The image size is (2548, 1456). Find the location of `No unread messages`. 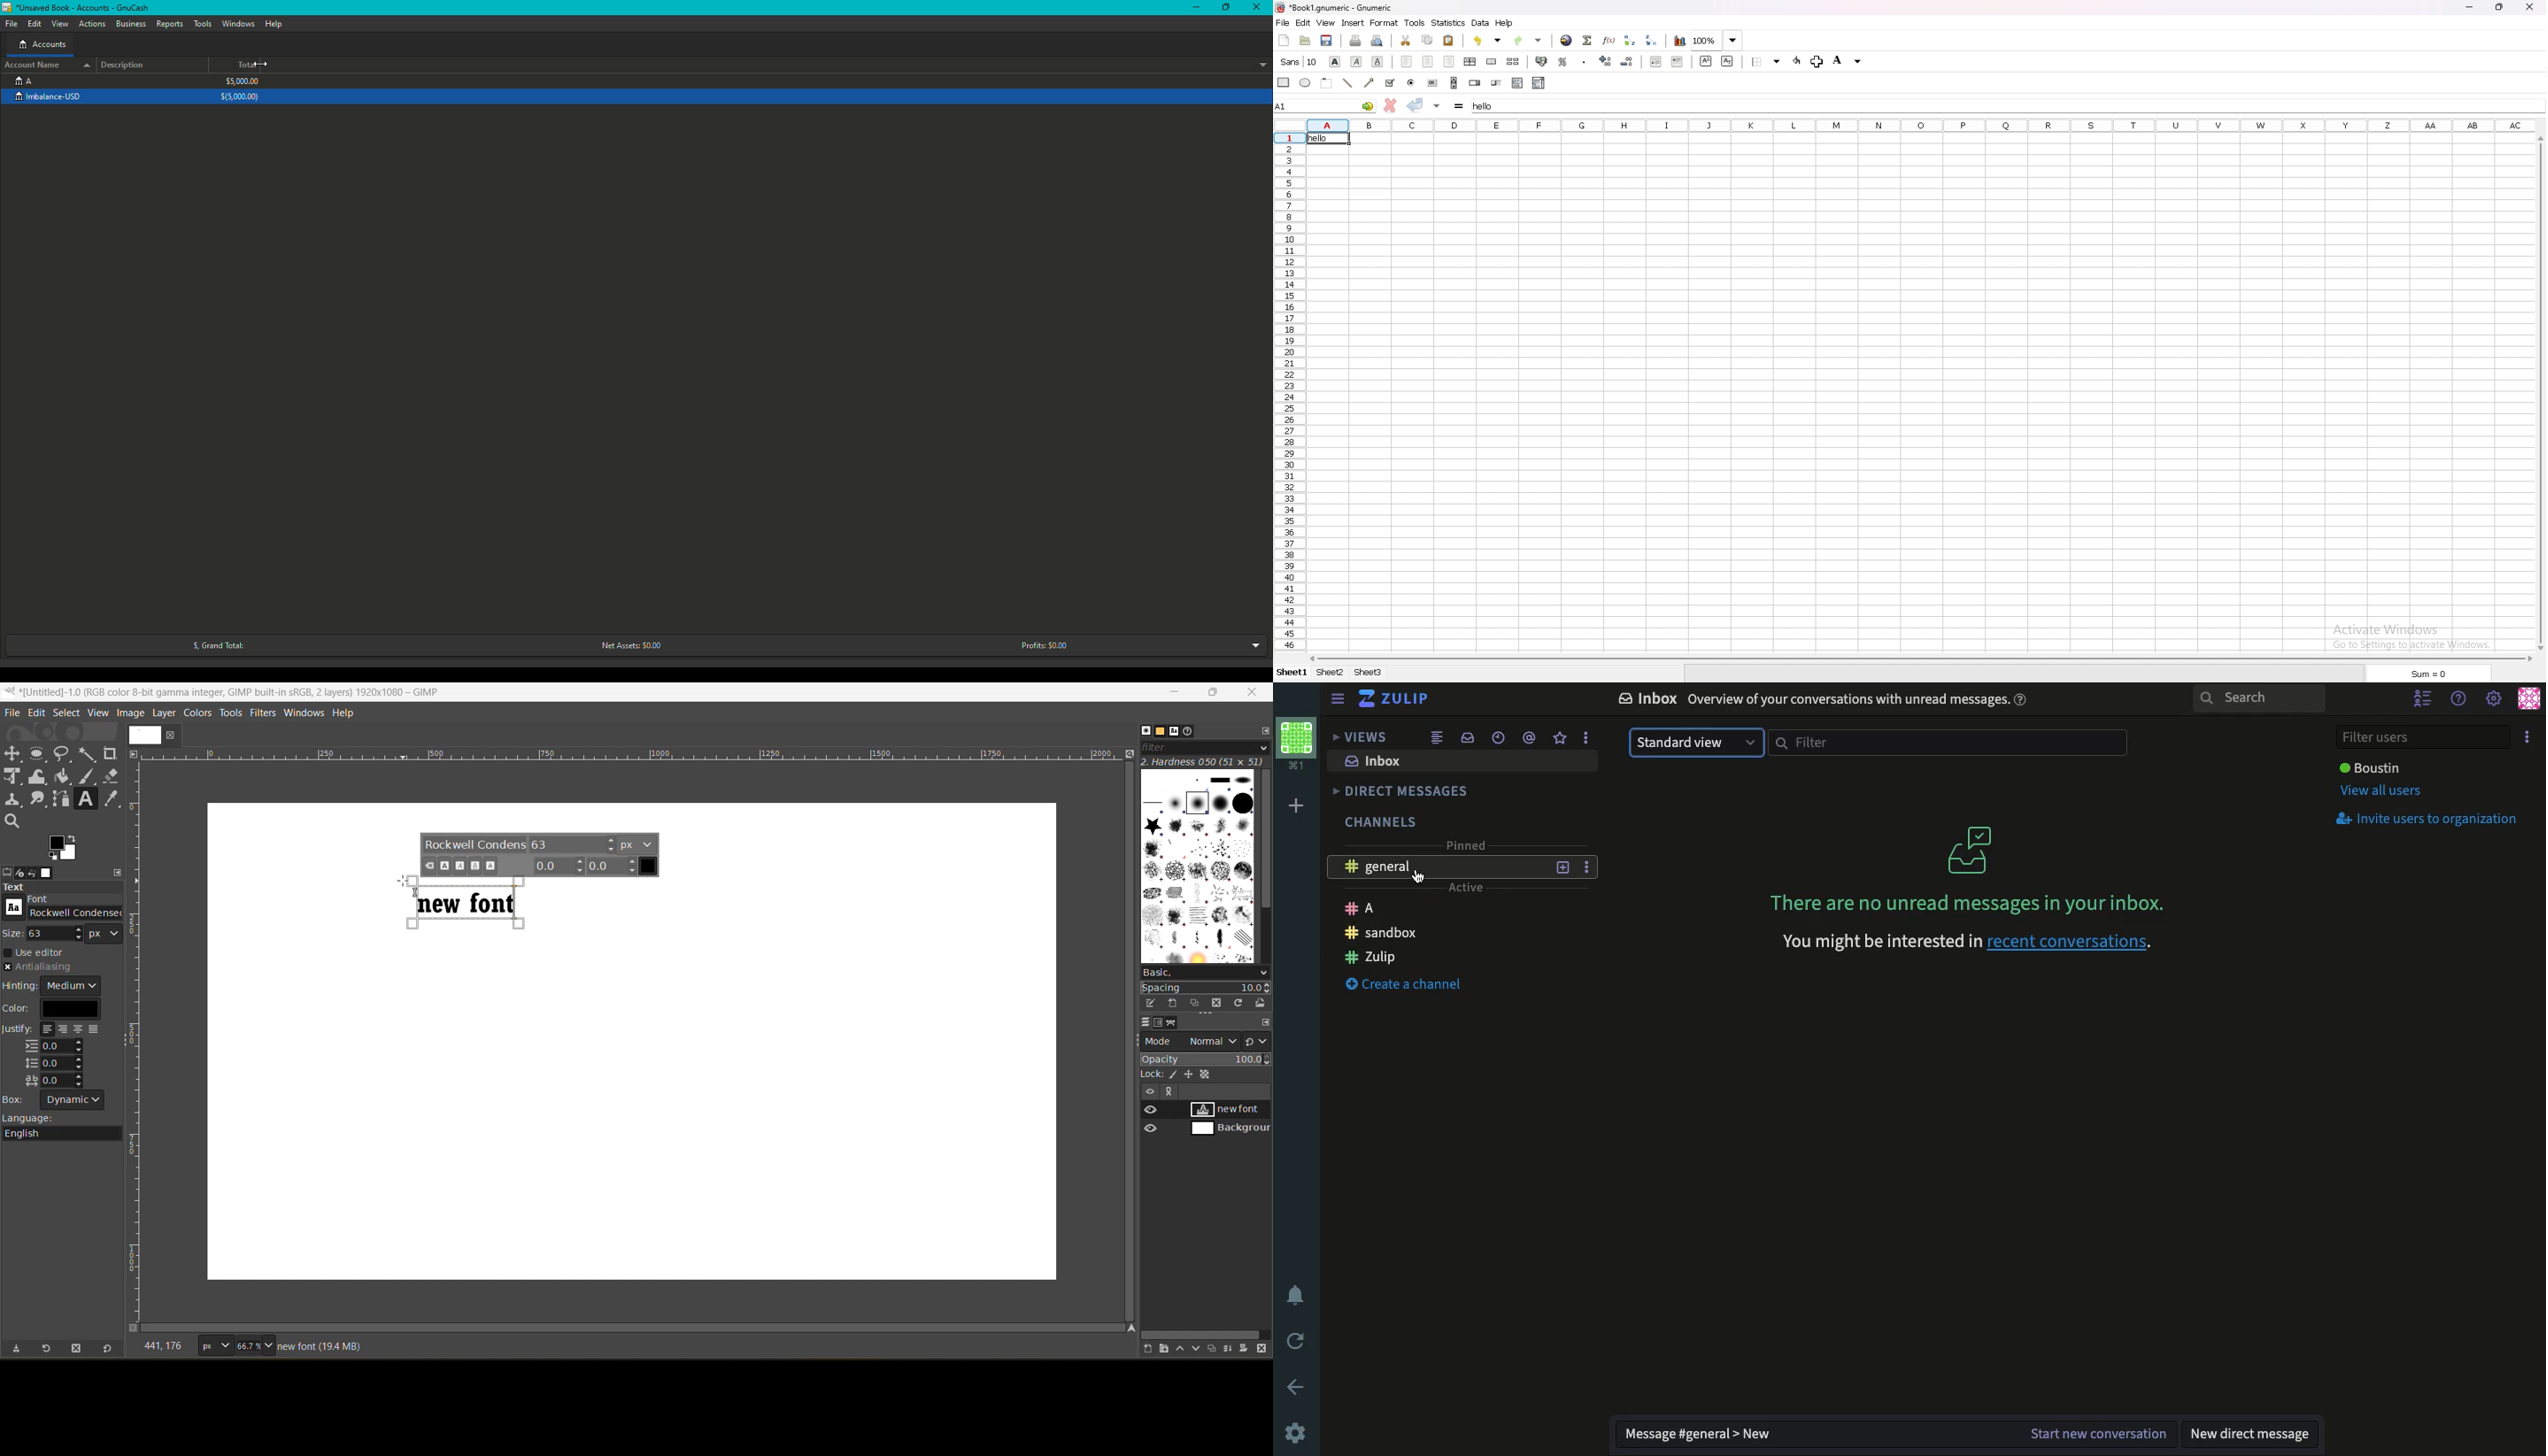

No unread messages is located at coordinates (1977, 864).